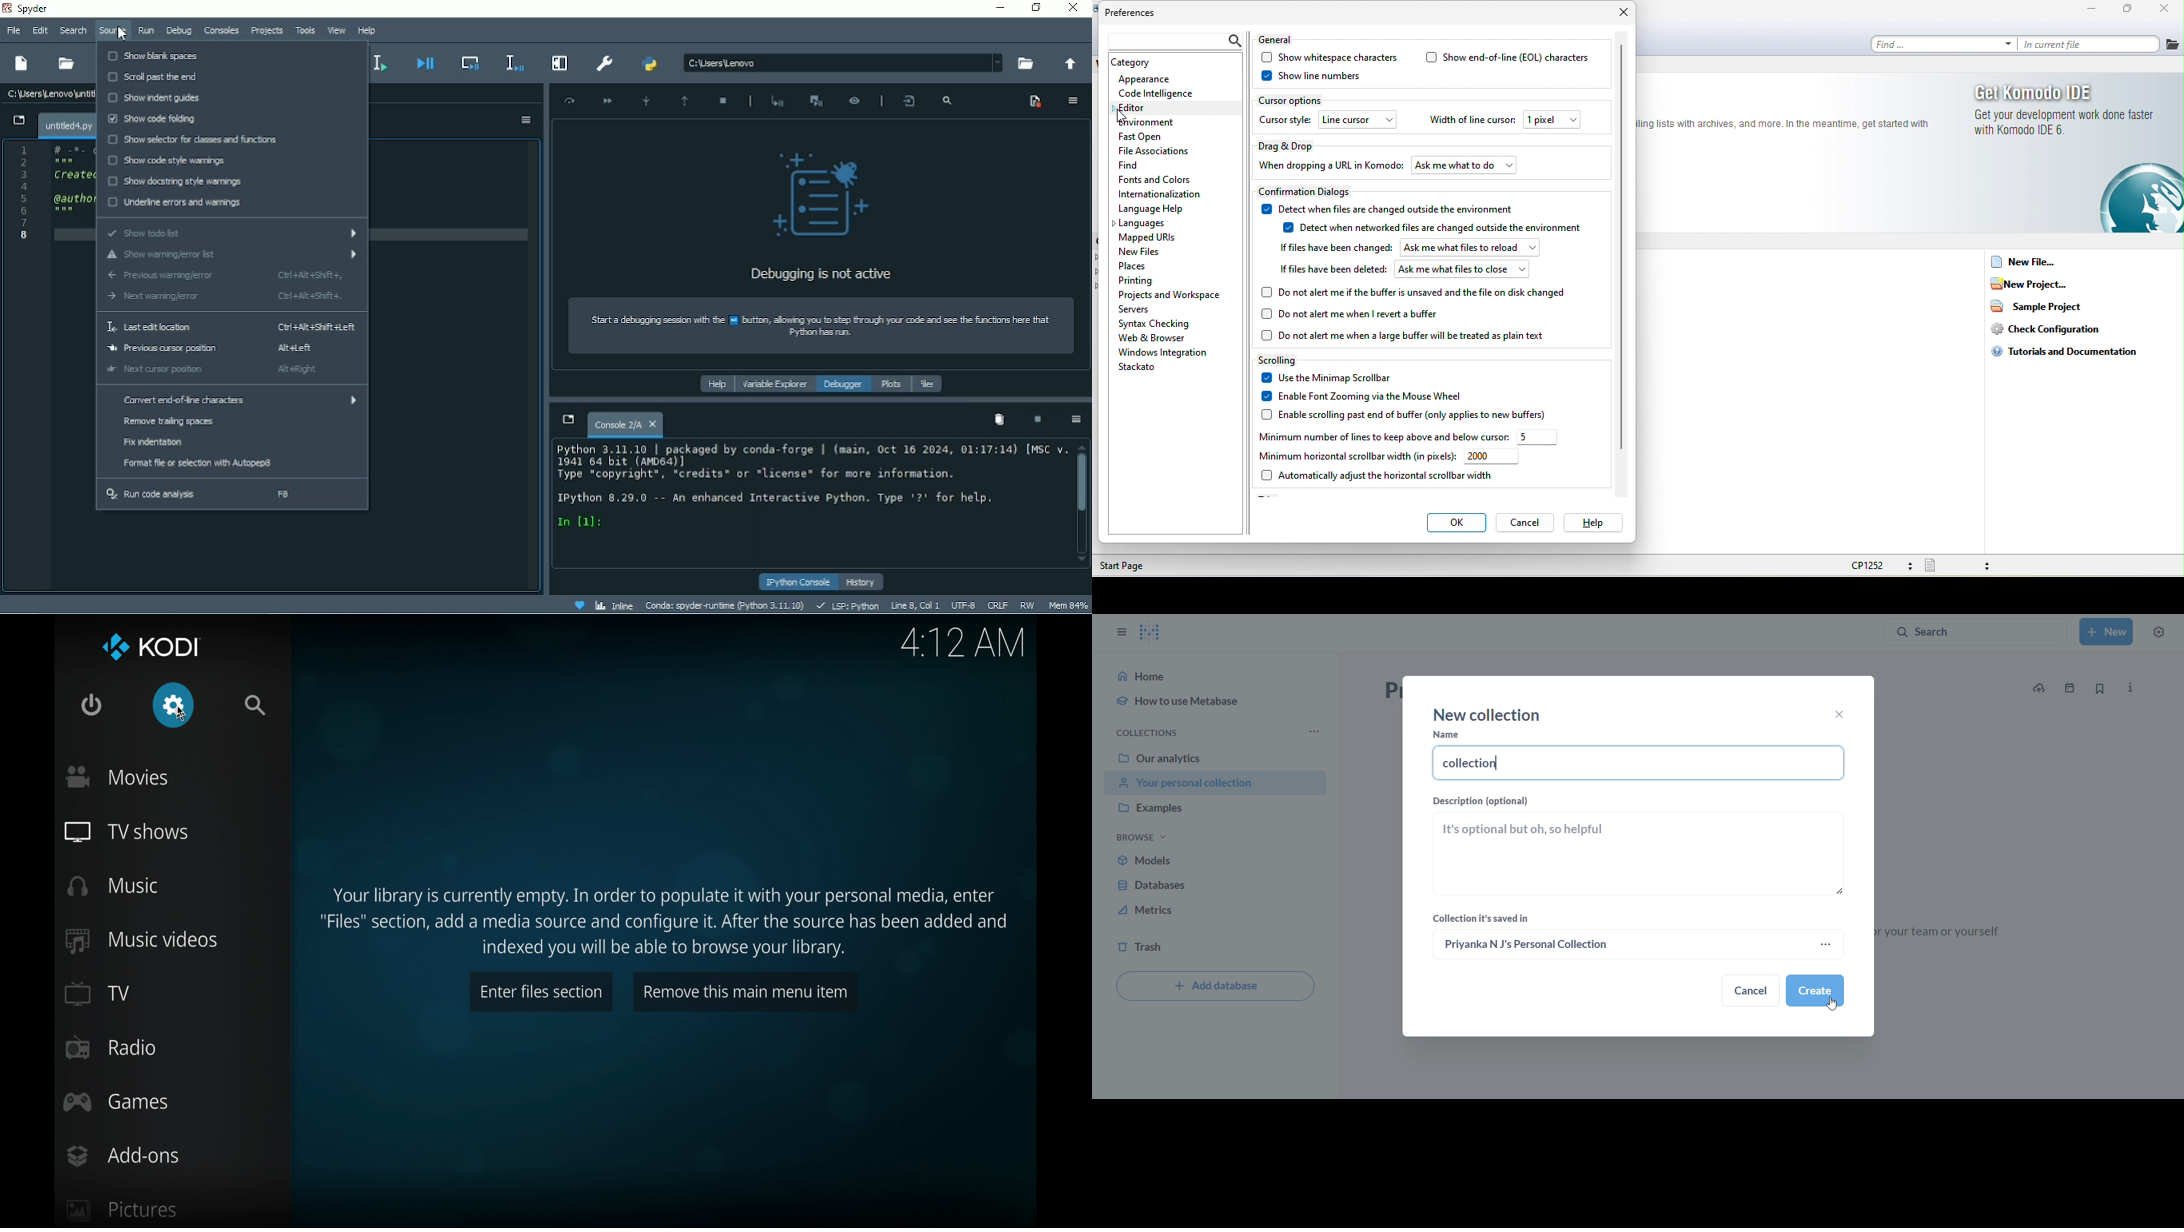 The height and width of the screenshot is (1232, 2184). What do you see at coordinates (336, 30) in the screenshot?
I see `View` at bounding box center [336, 30].